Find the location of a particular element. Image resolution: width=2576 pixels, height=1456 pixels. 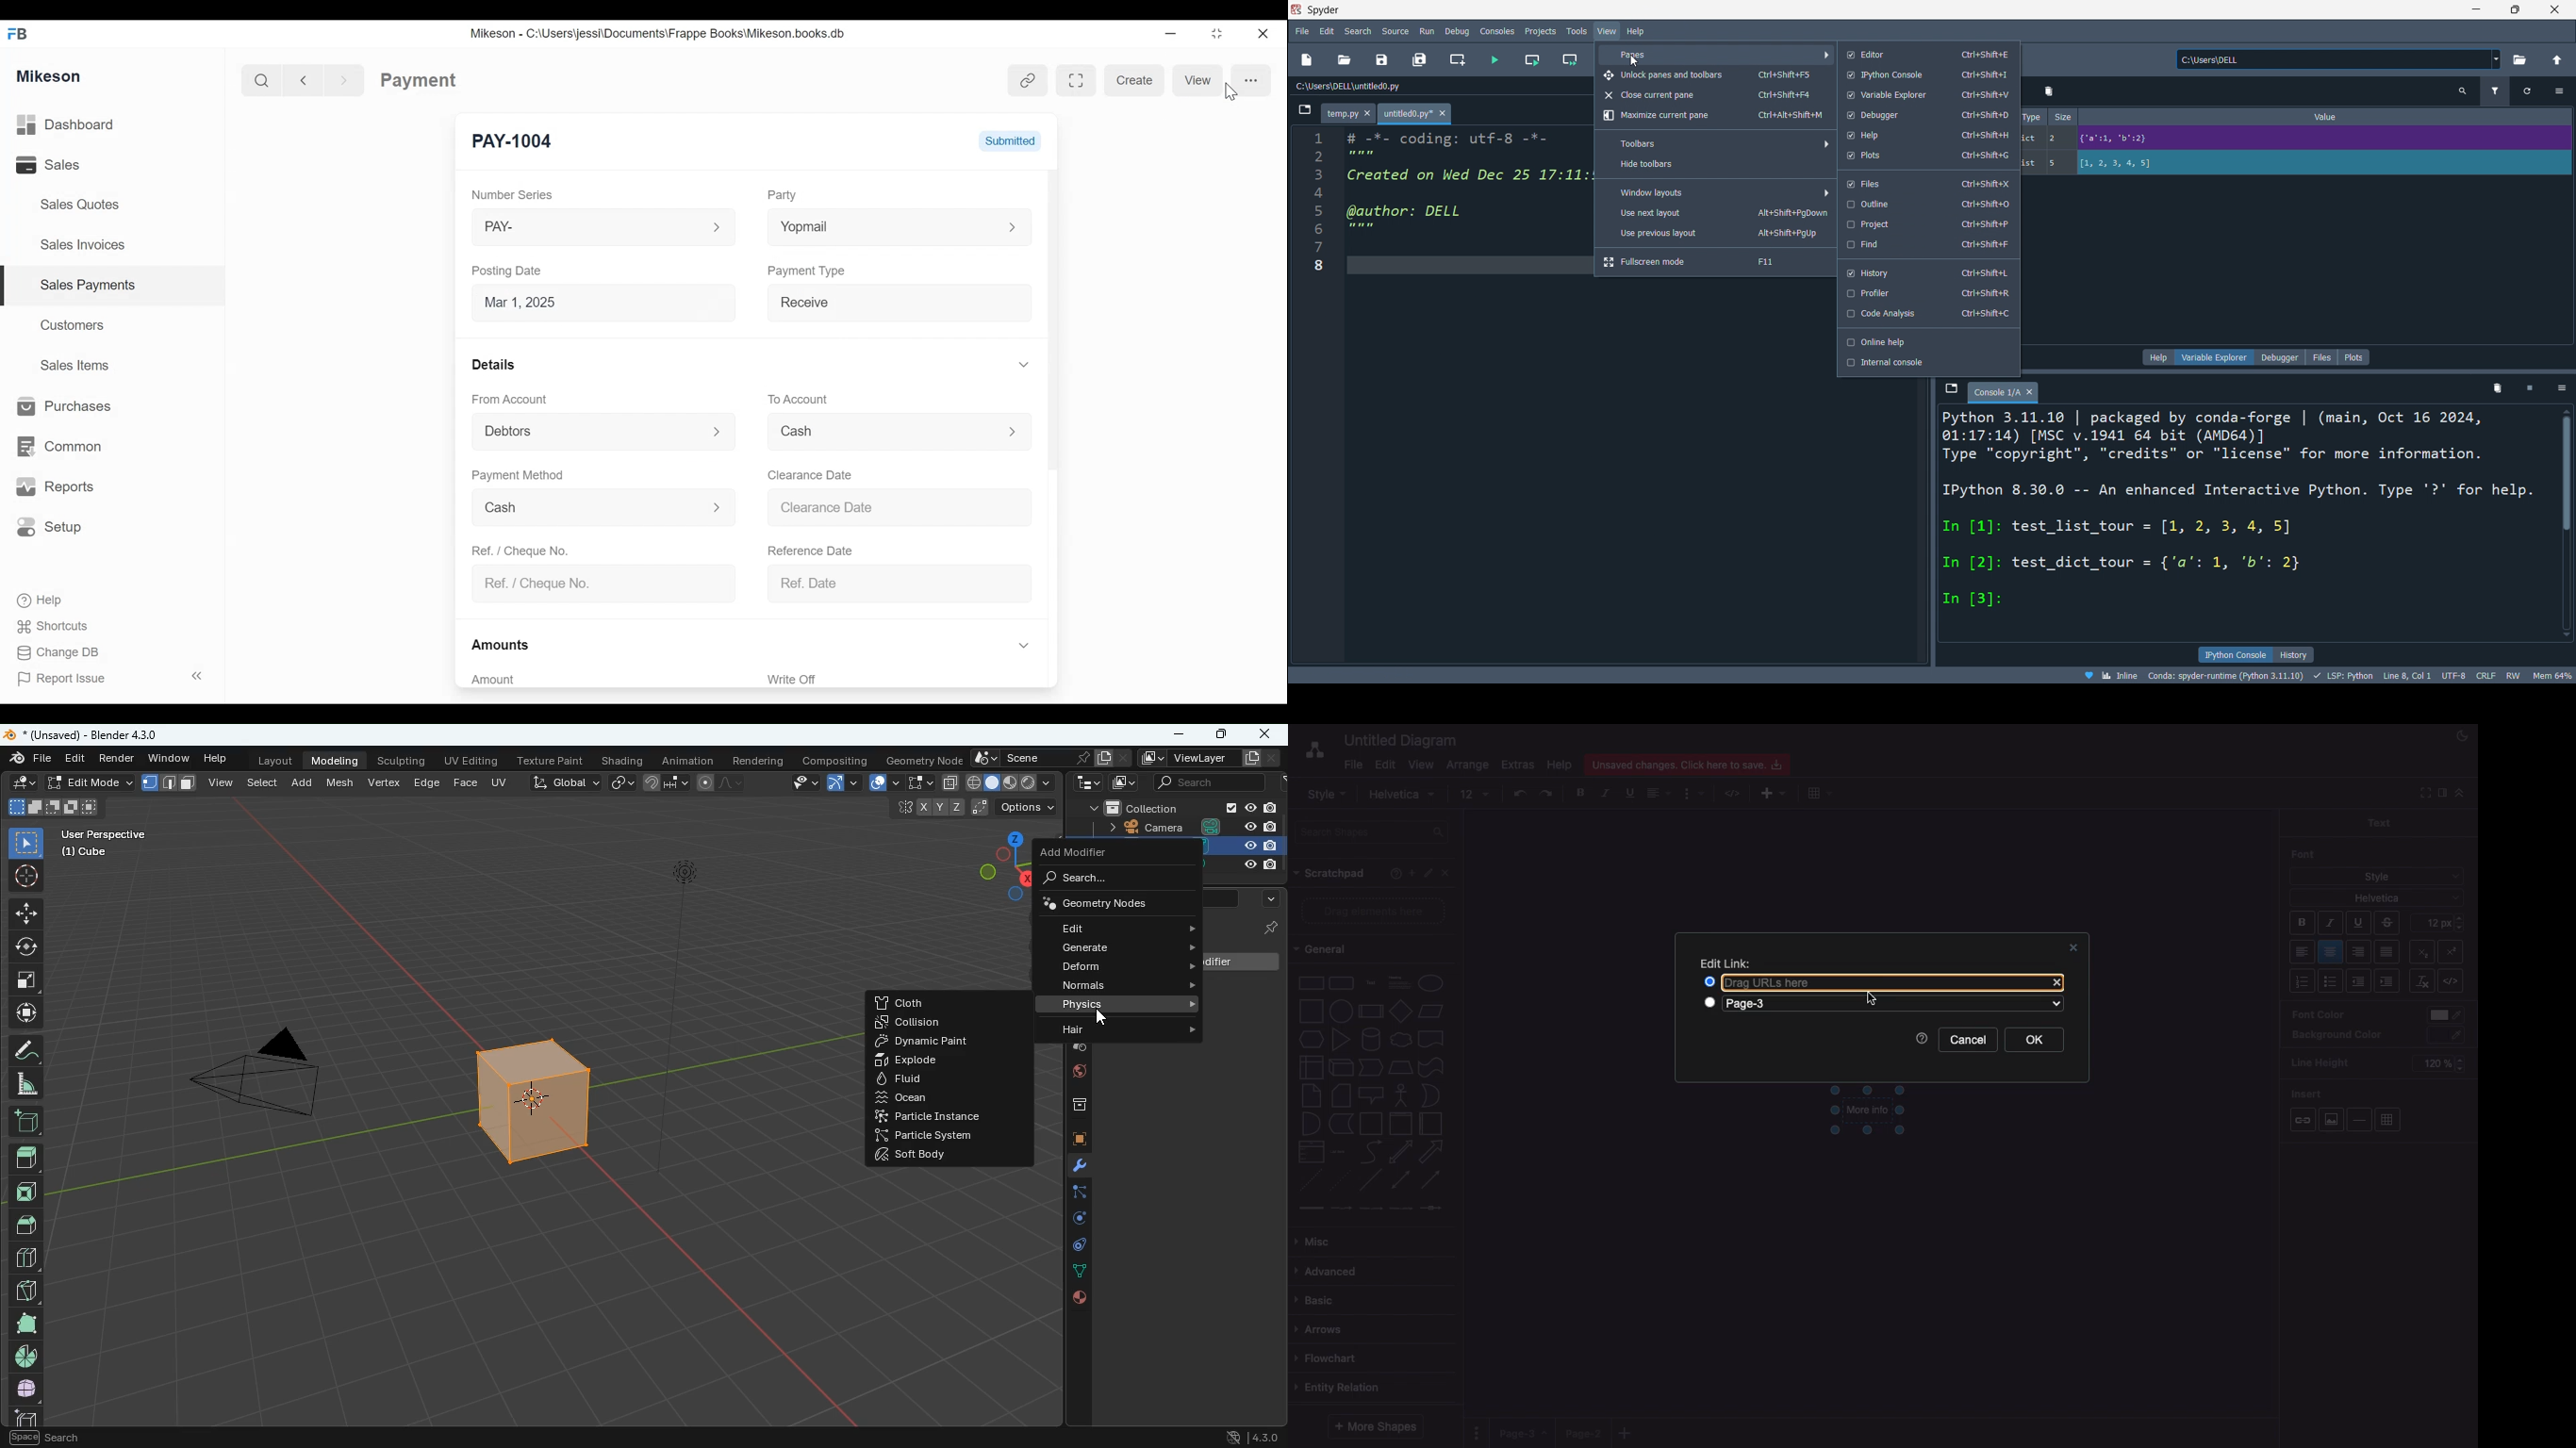

Payment is located at coordinates (418, 79).